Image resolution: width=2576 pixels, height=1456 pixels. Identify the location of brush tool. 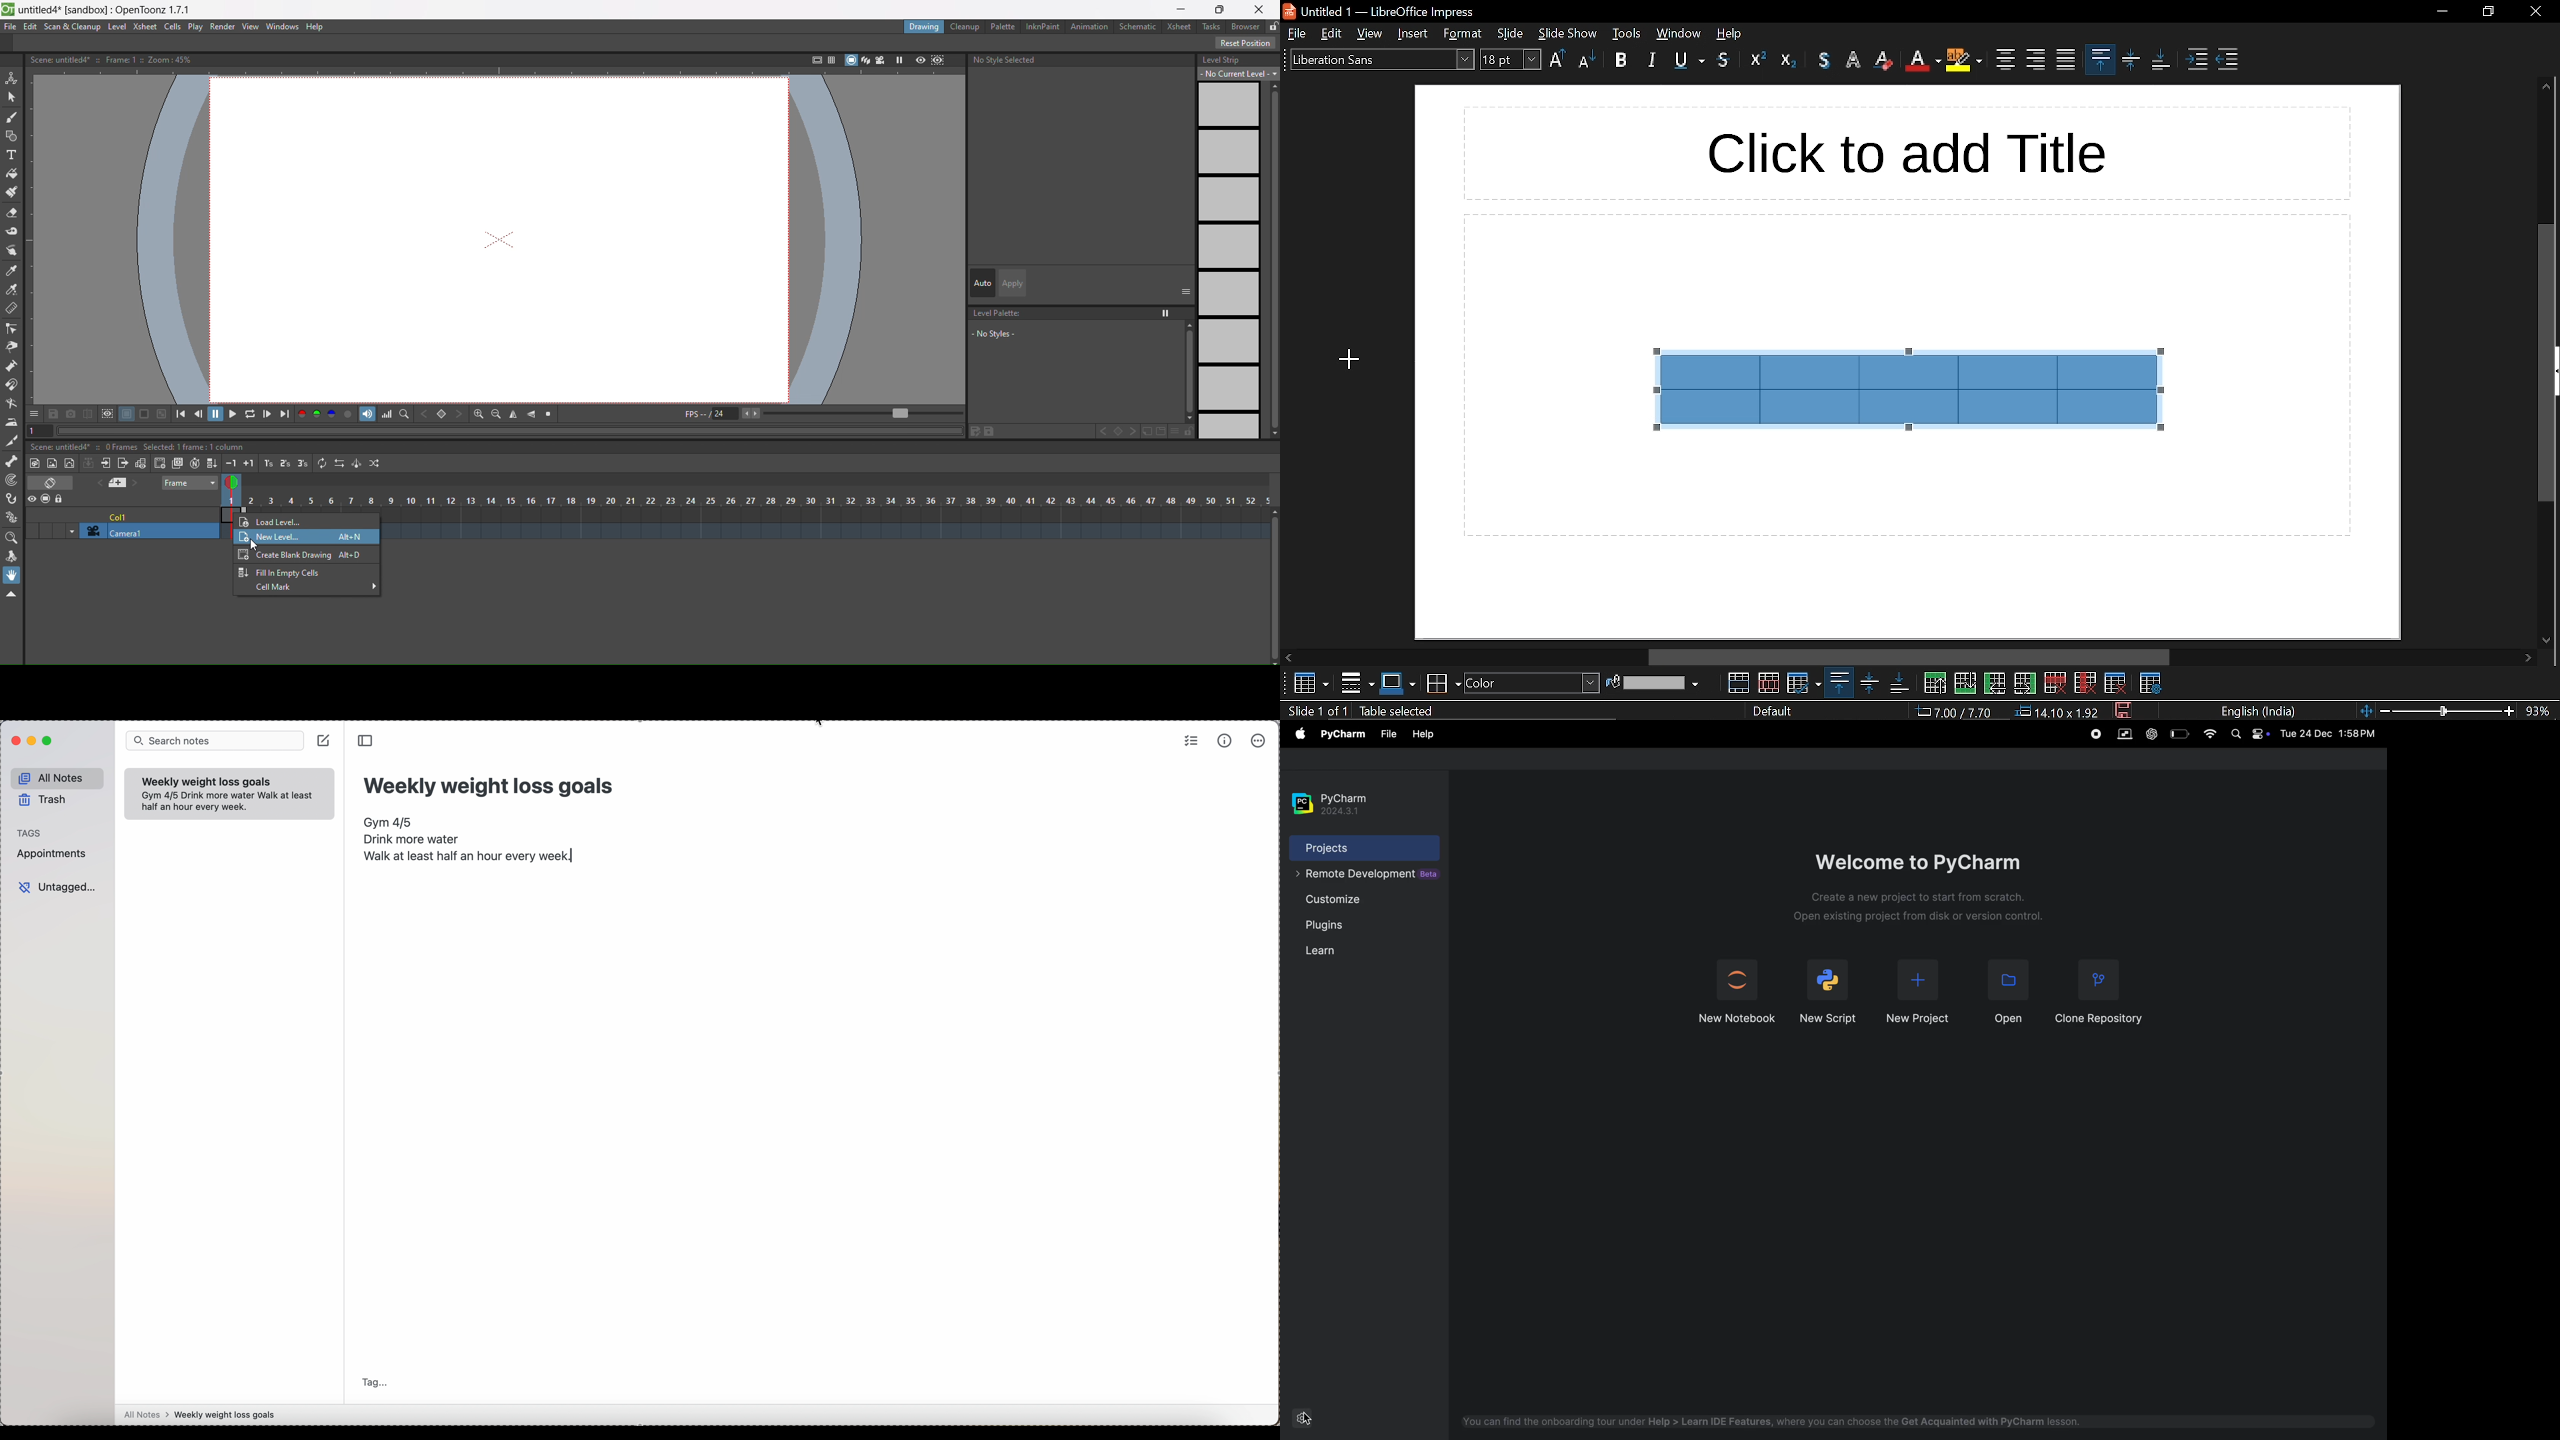
(11, 118).